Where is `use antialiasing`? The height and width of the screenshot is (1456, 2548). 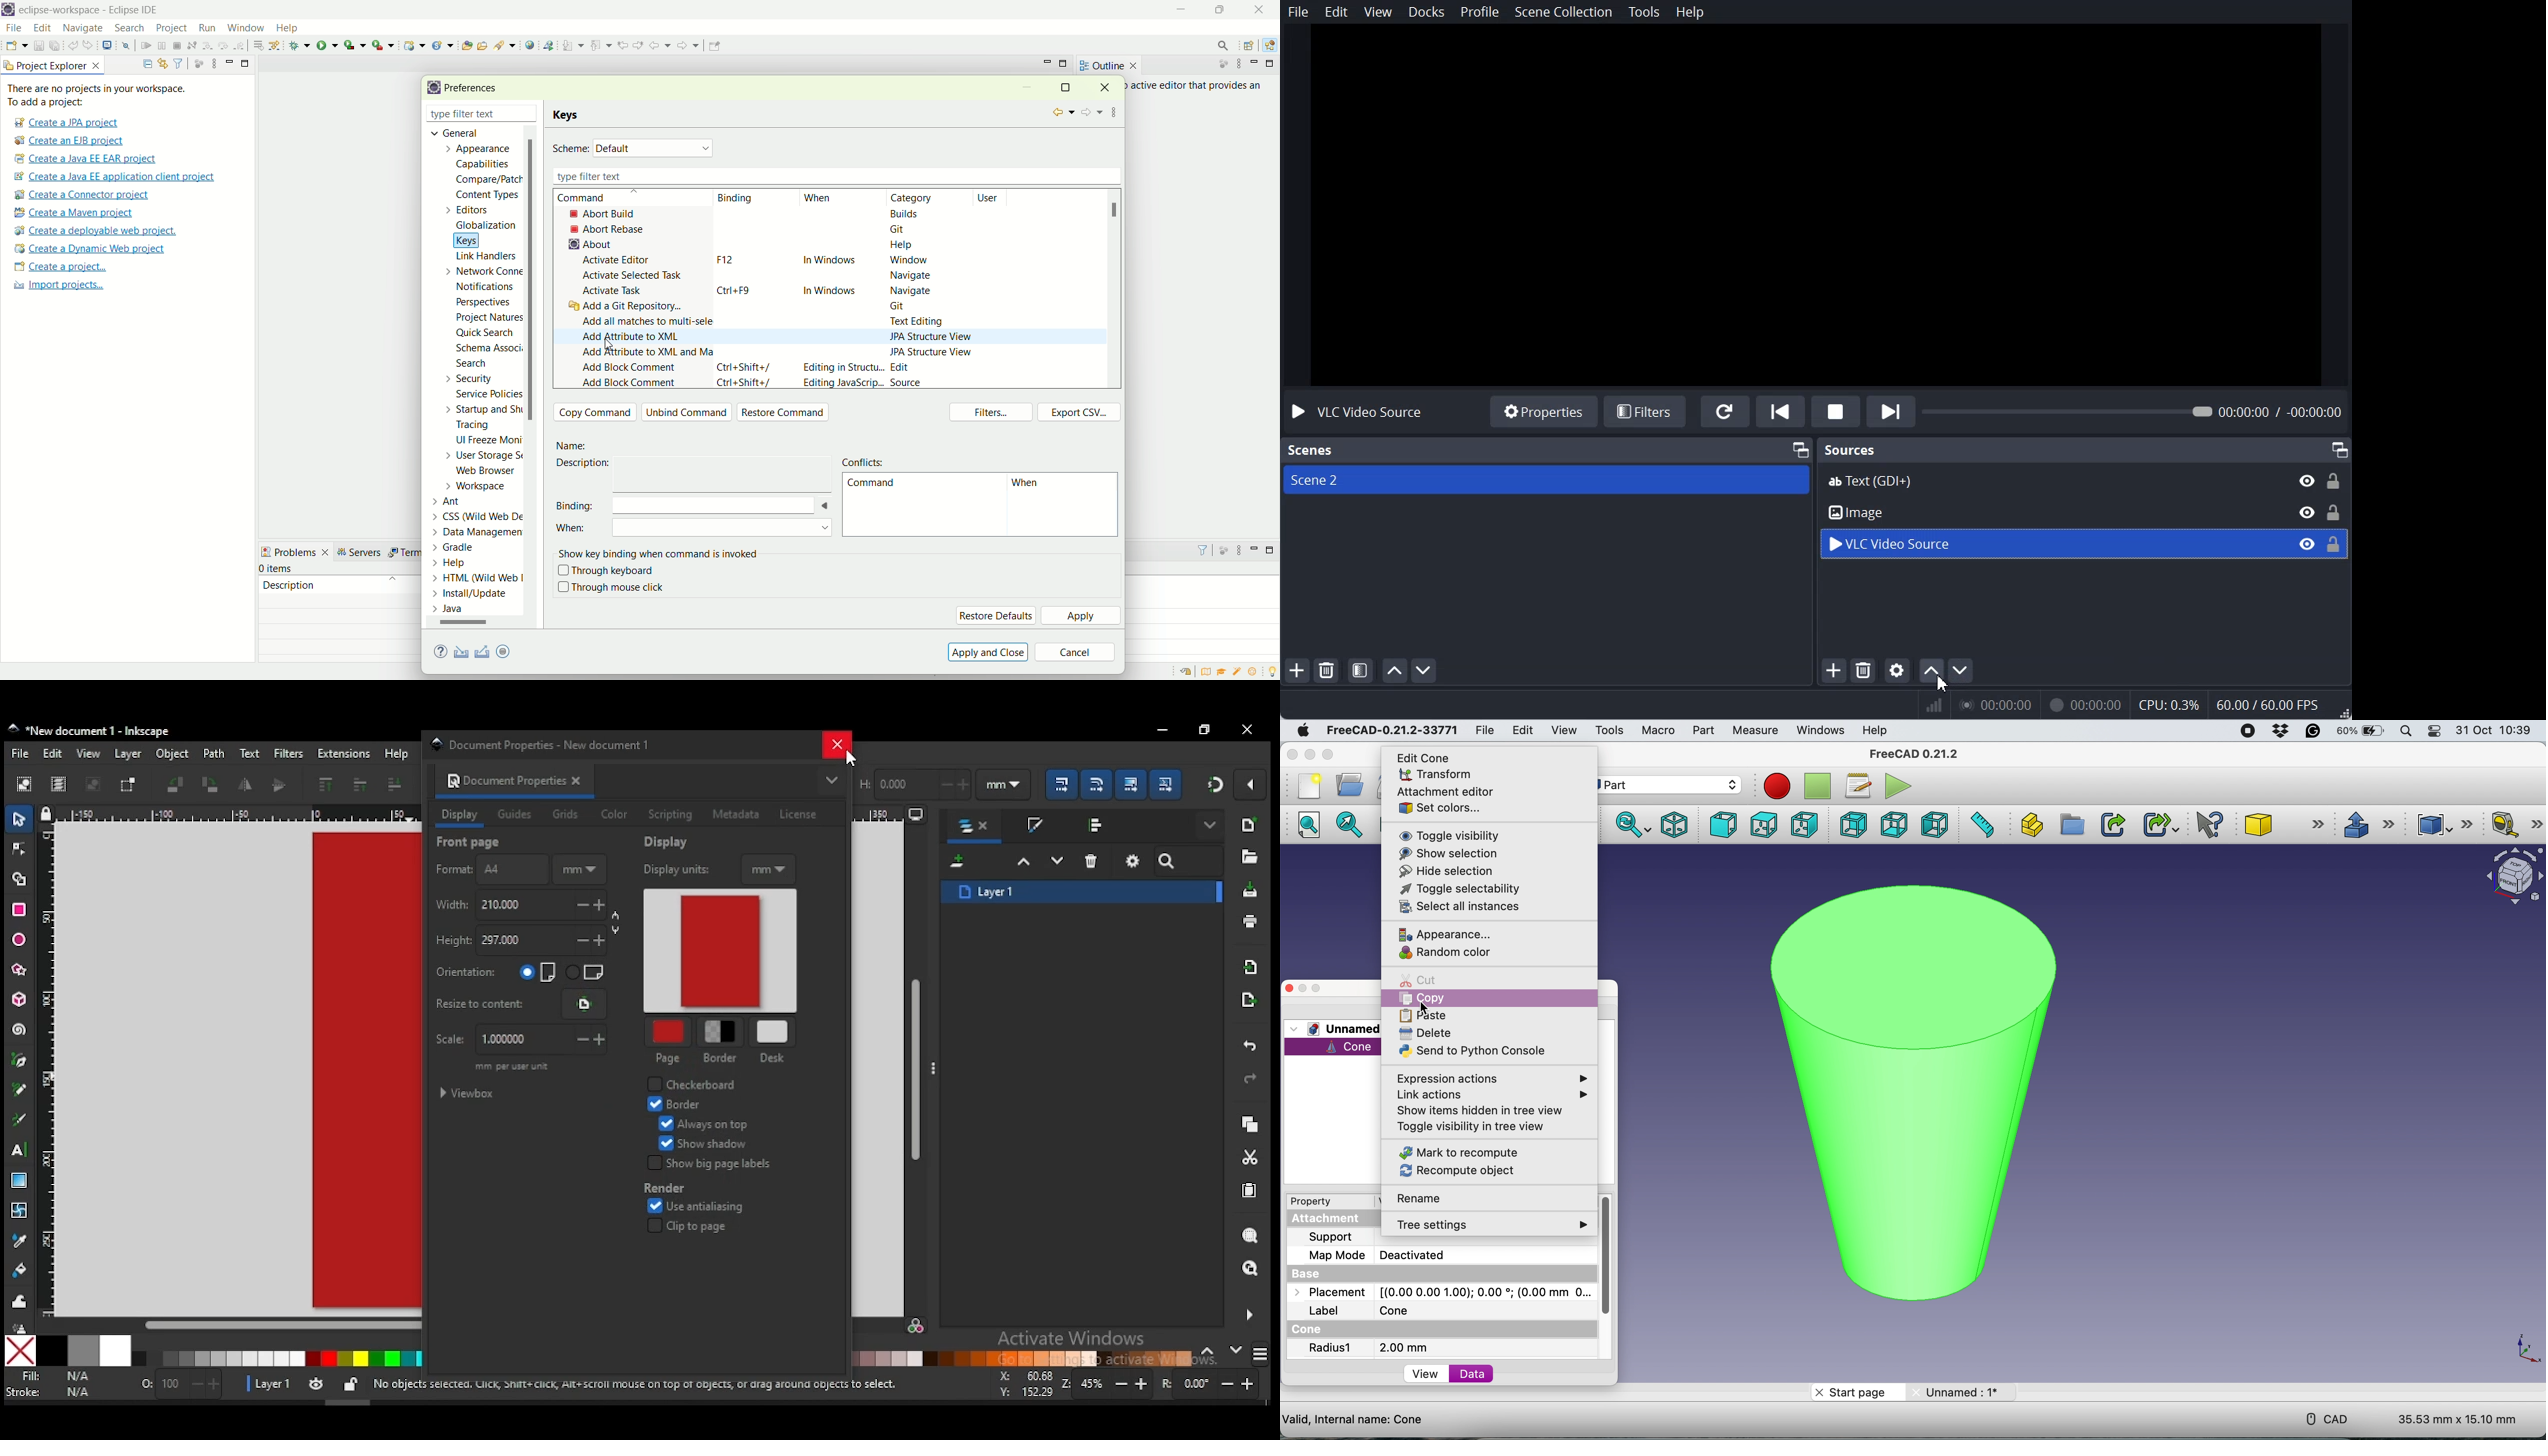
use antialiasing is located at coordinates (696, 1207).